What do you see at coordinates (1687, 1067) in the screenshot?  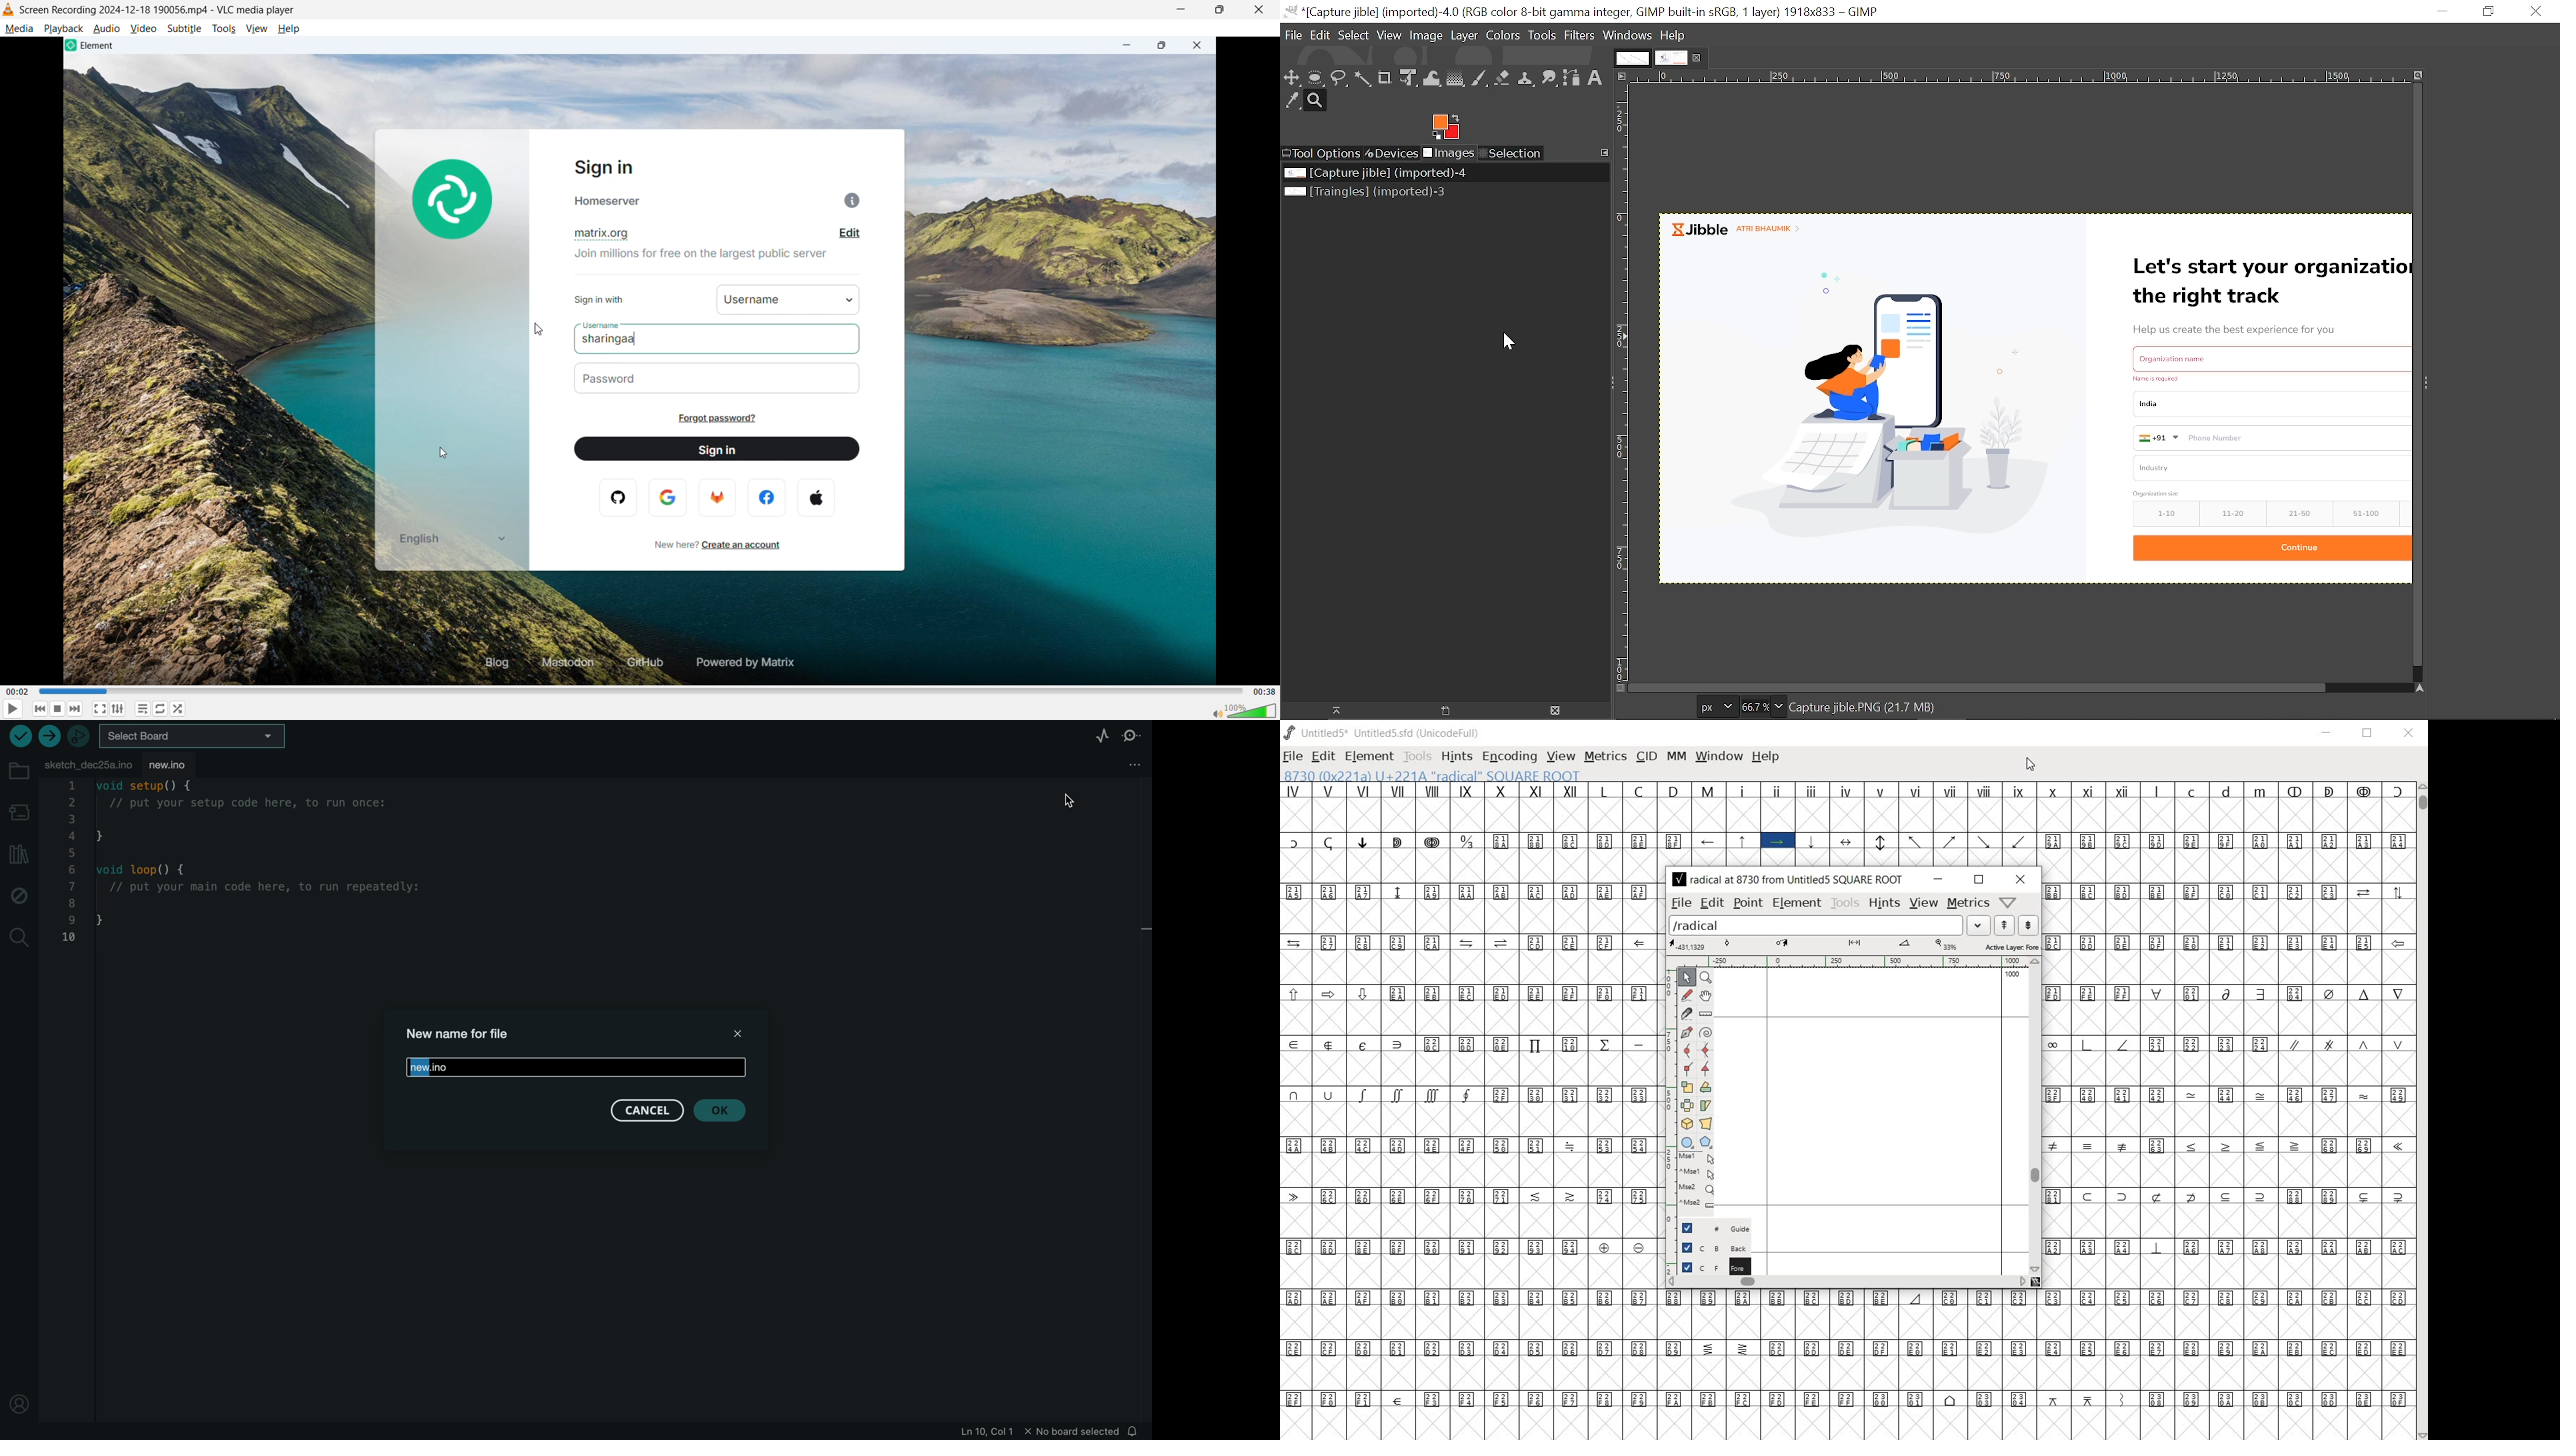 I see `Add a corner point` at bounding box center [1687, 1067].